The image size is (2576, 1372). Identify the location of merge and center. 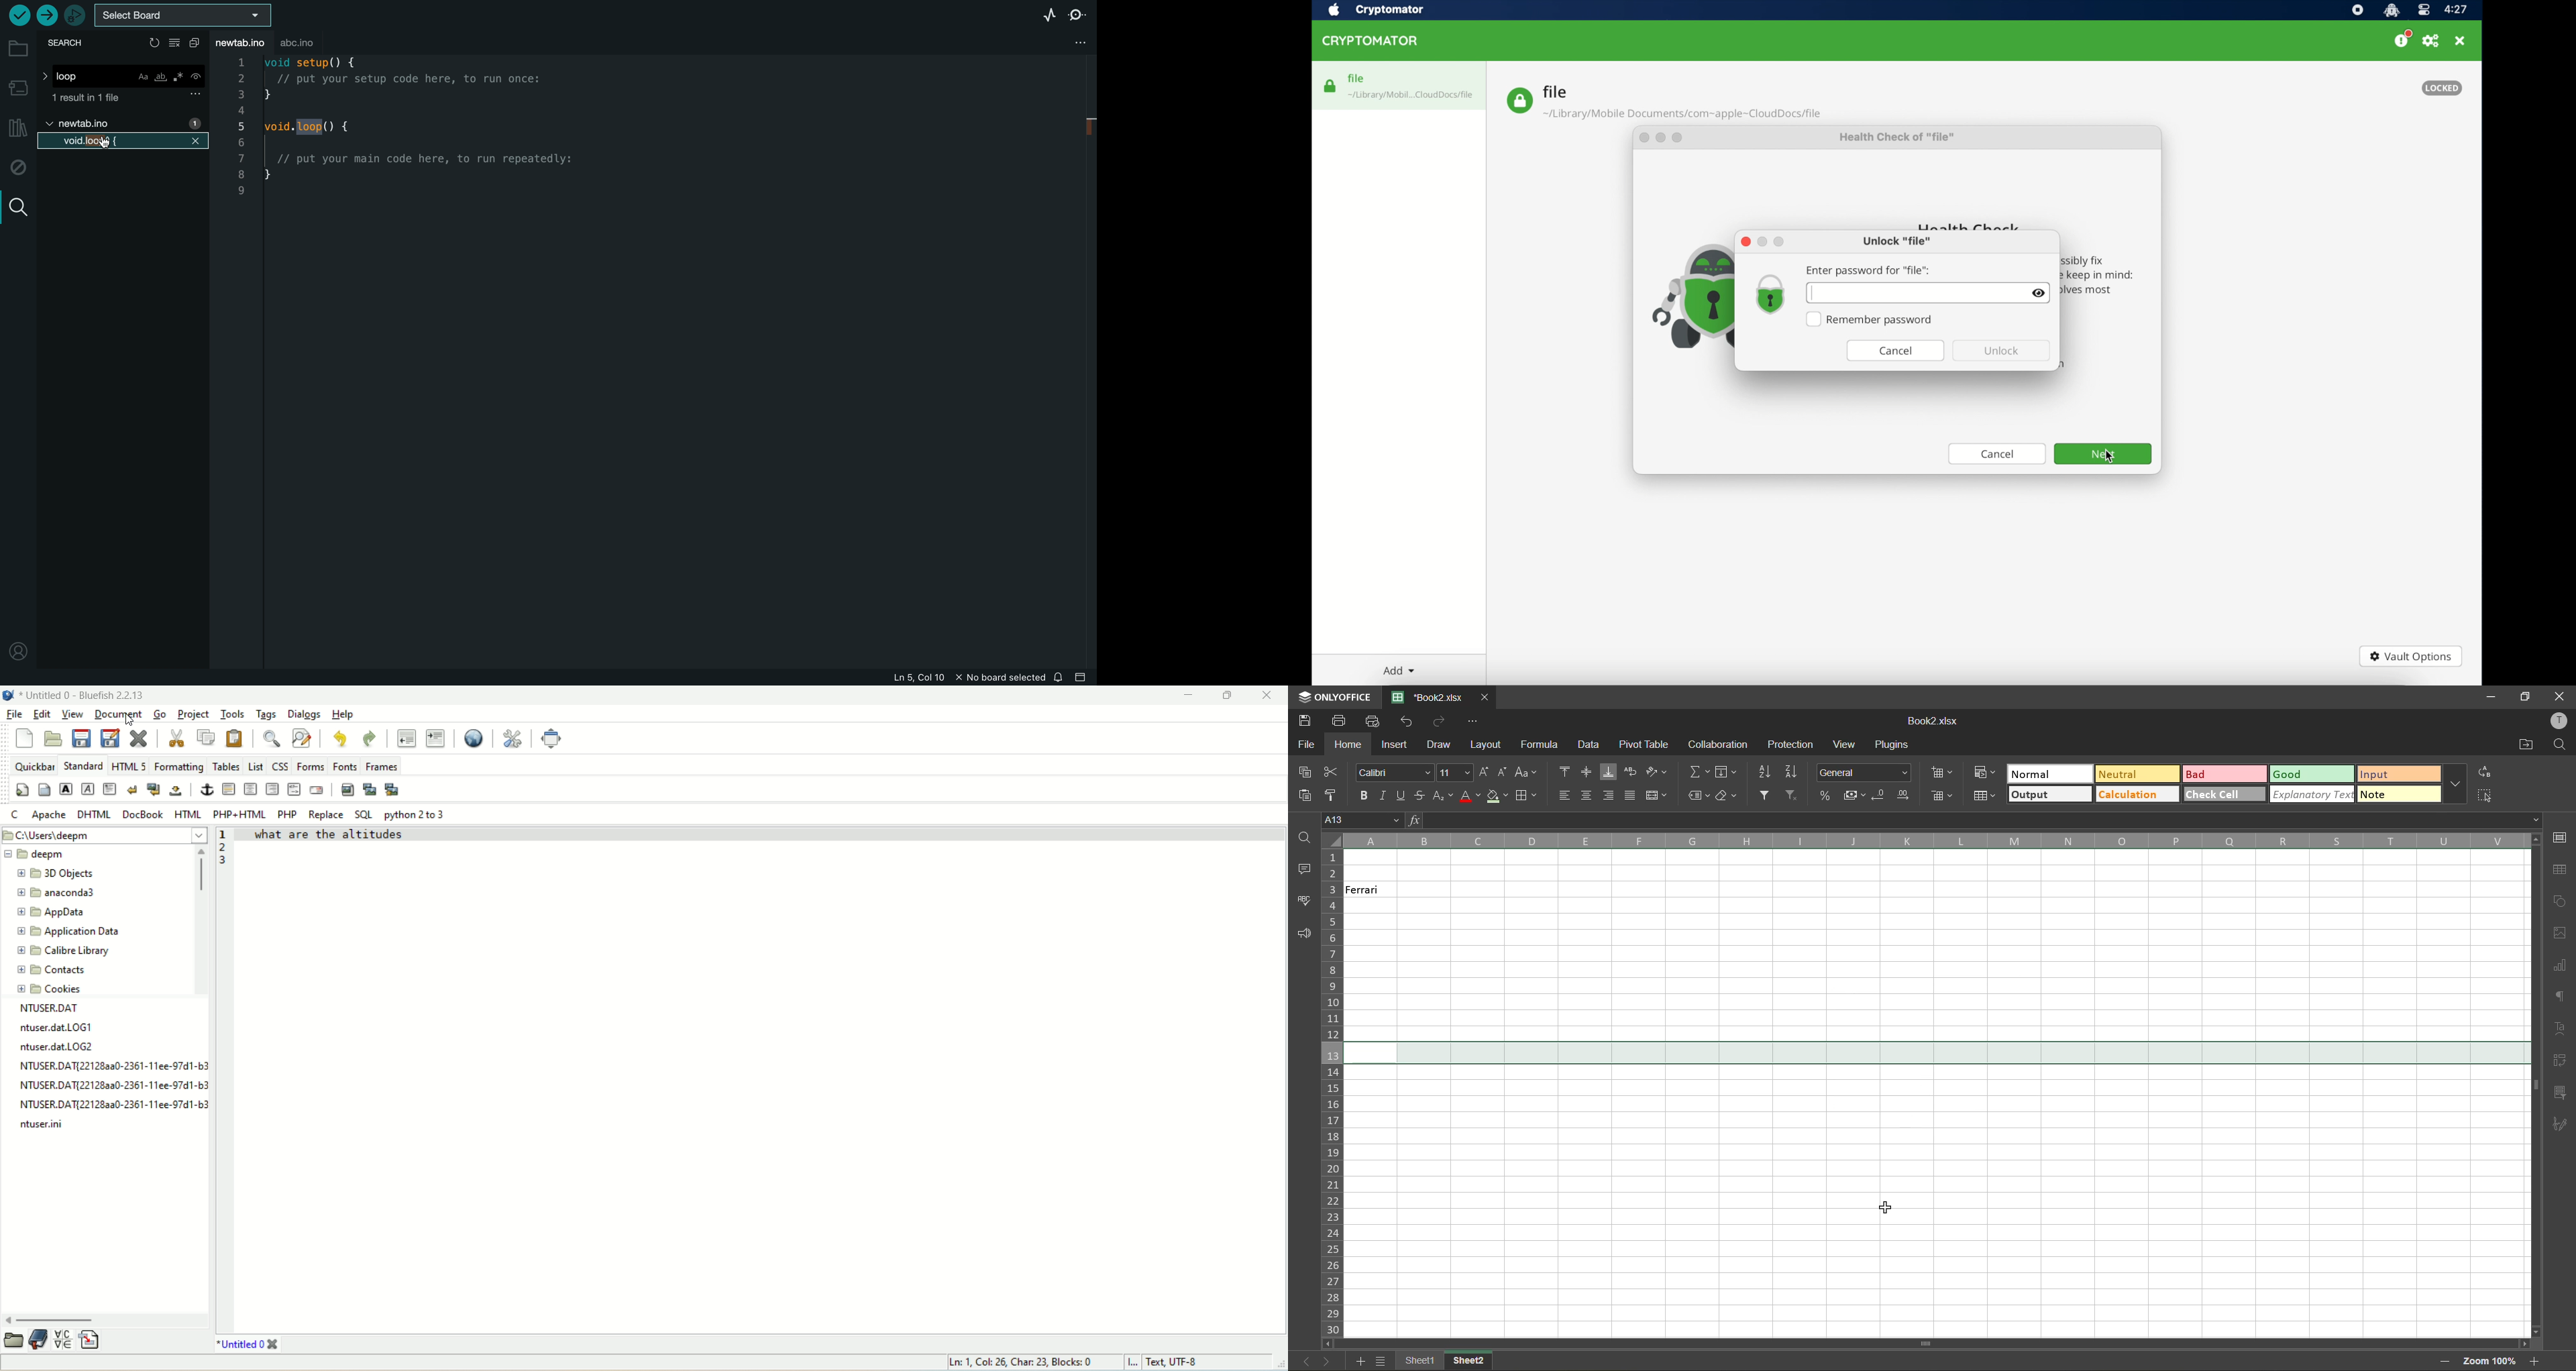
(1656, 796).